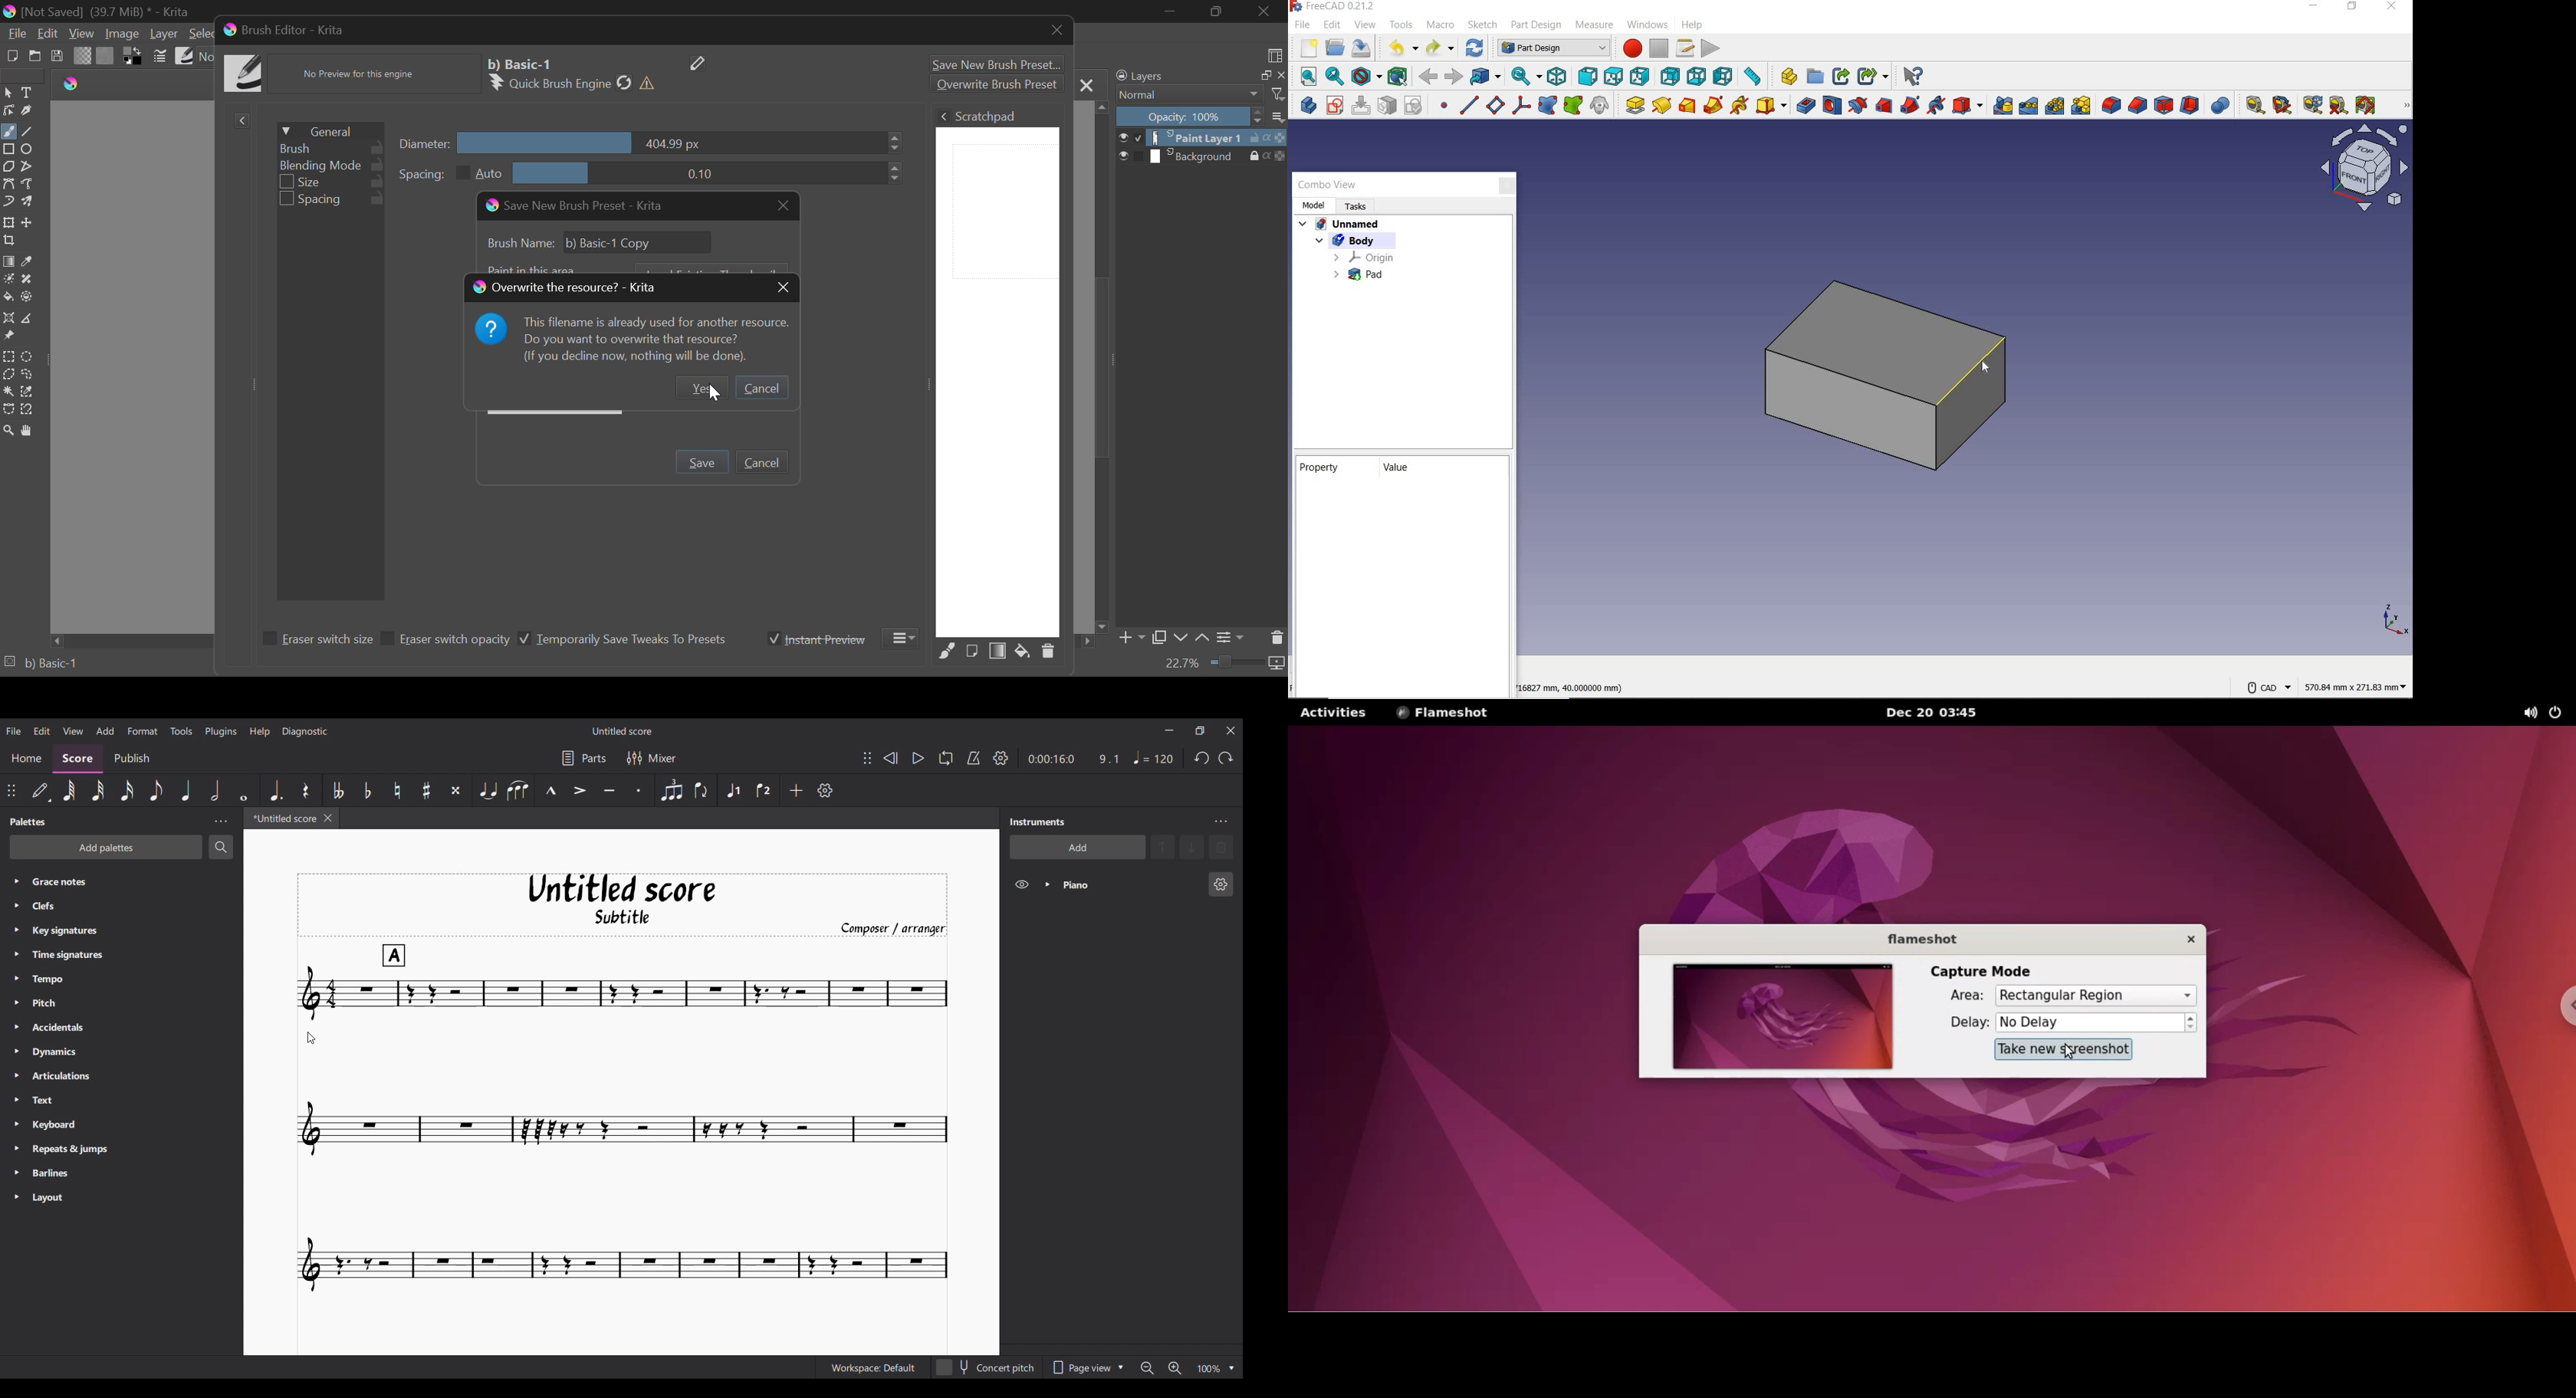 This screenshot has height=1400, width=2576. I want to click on Current instrument, so click(1128, 885).